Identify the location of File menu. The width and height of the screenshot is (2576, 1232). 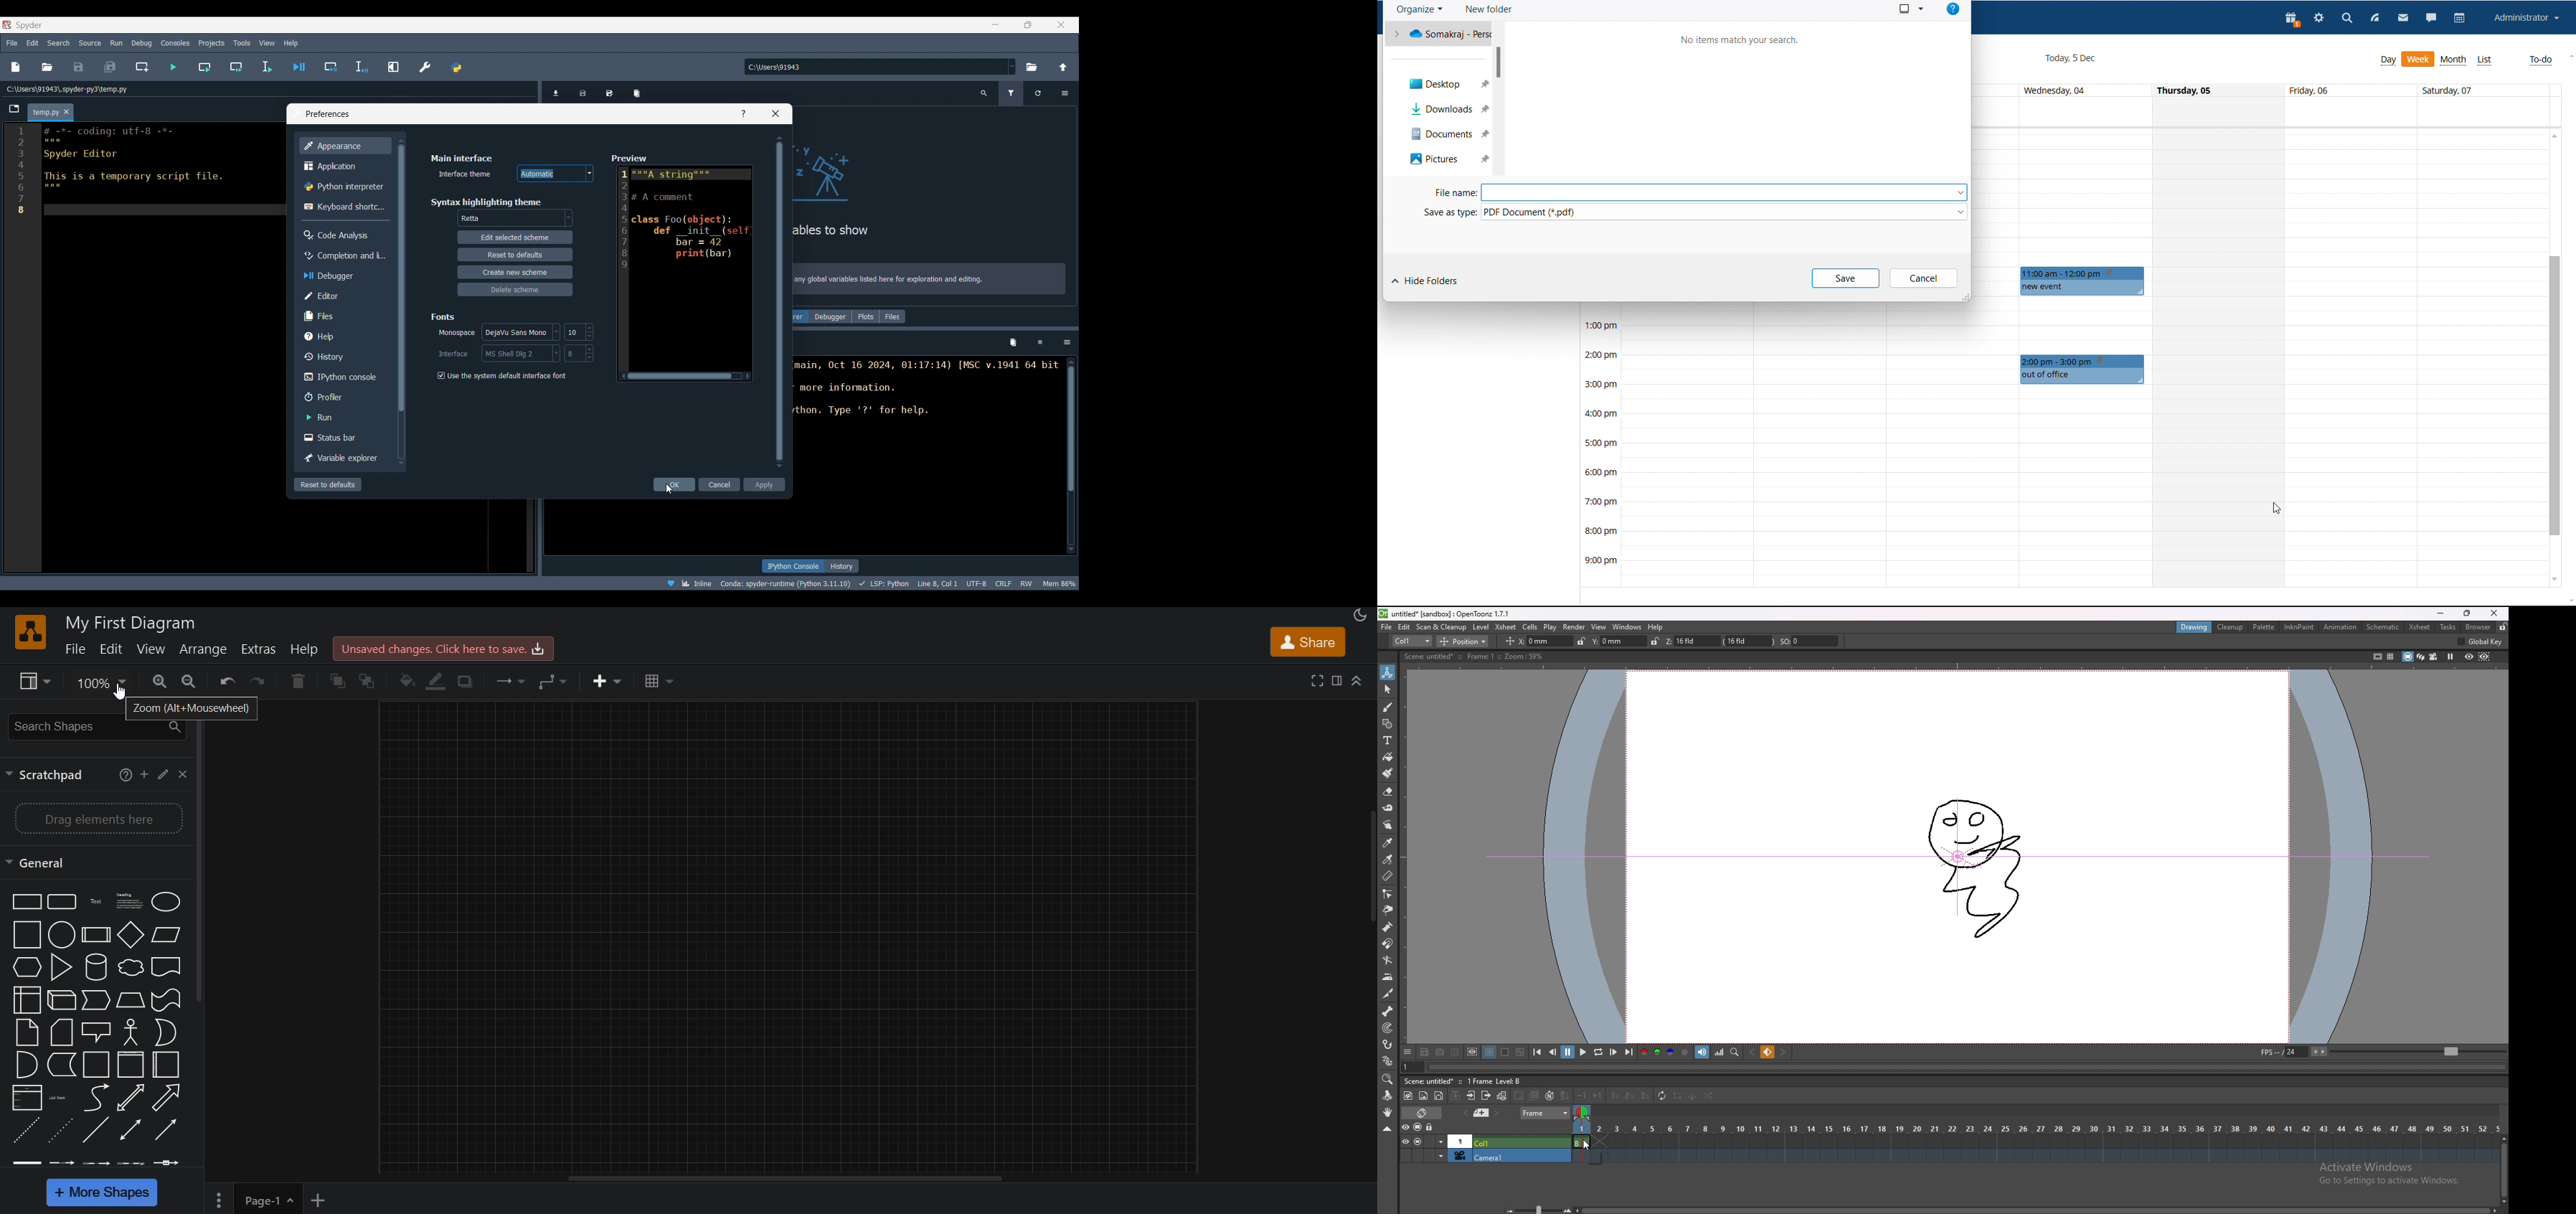
(12, 41).